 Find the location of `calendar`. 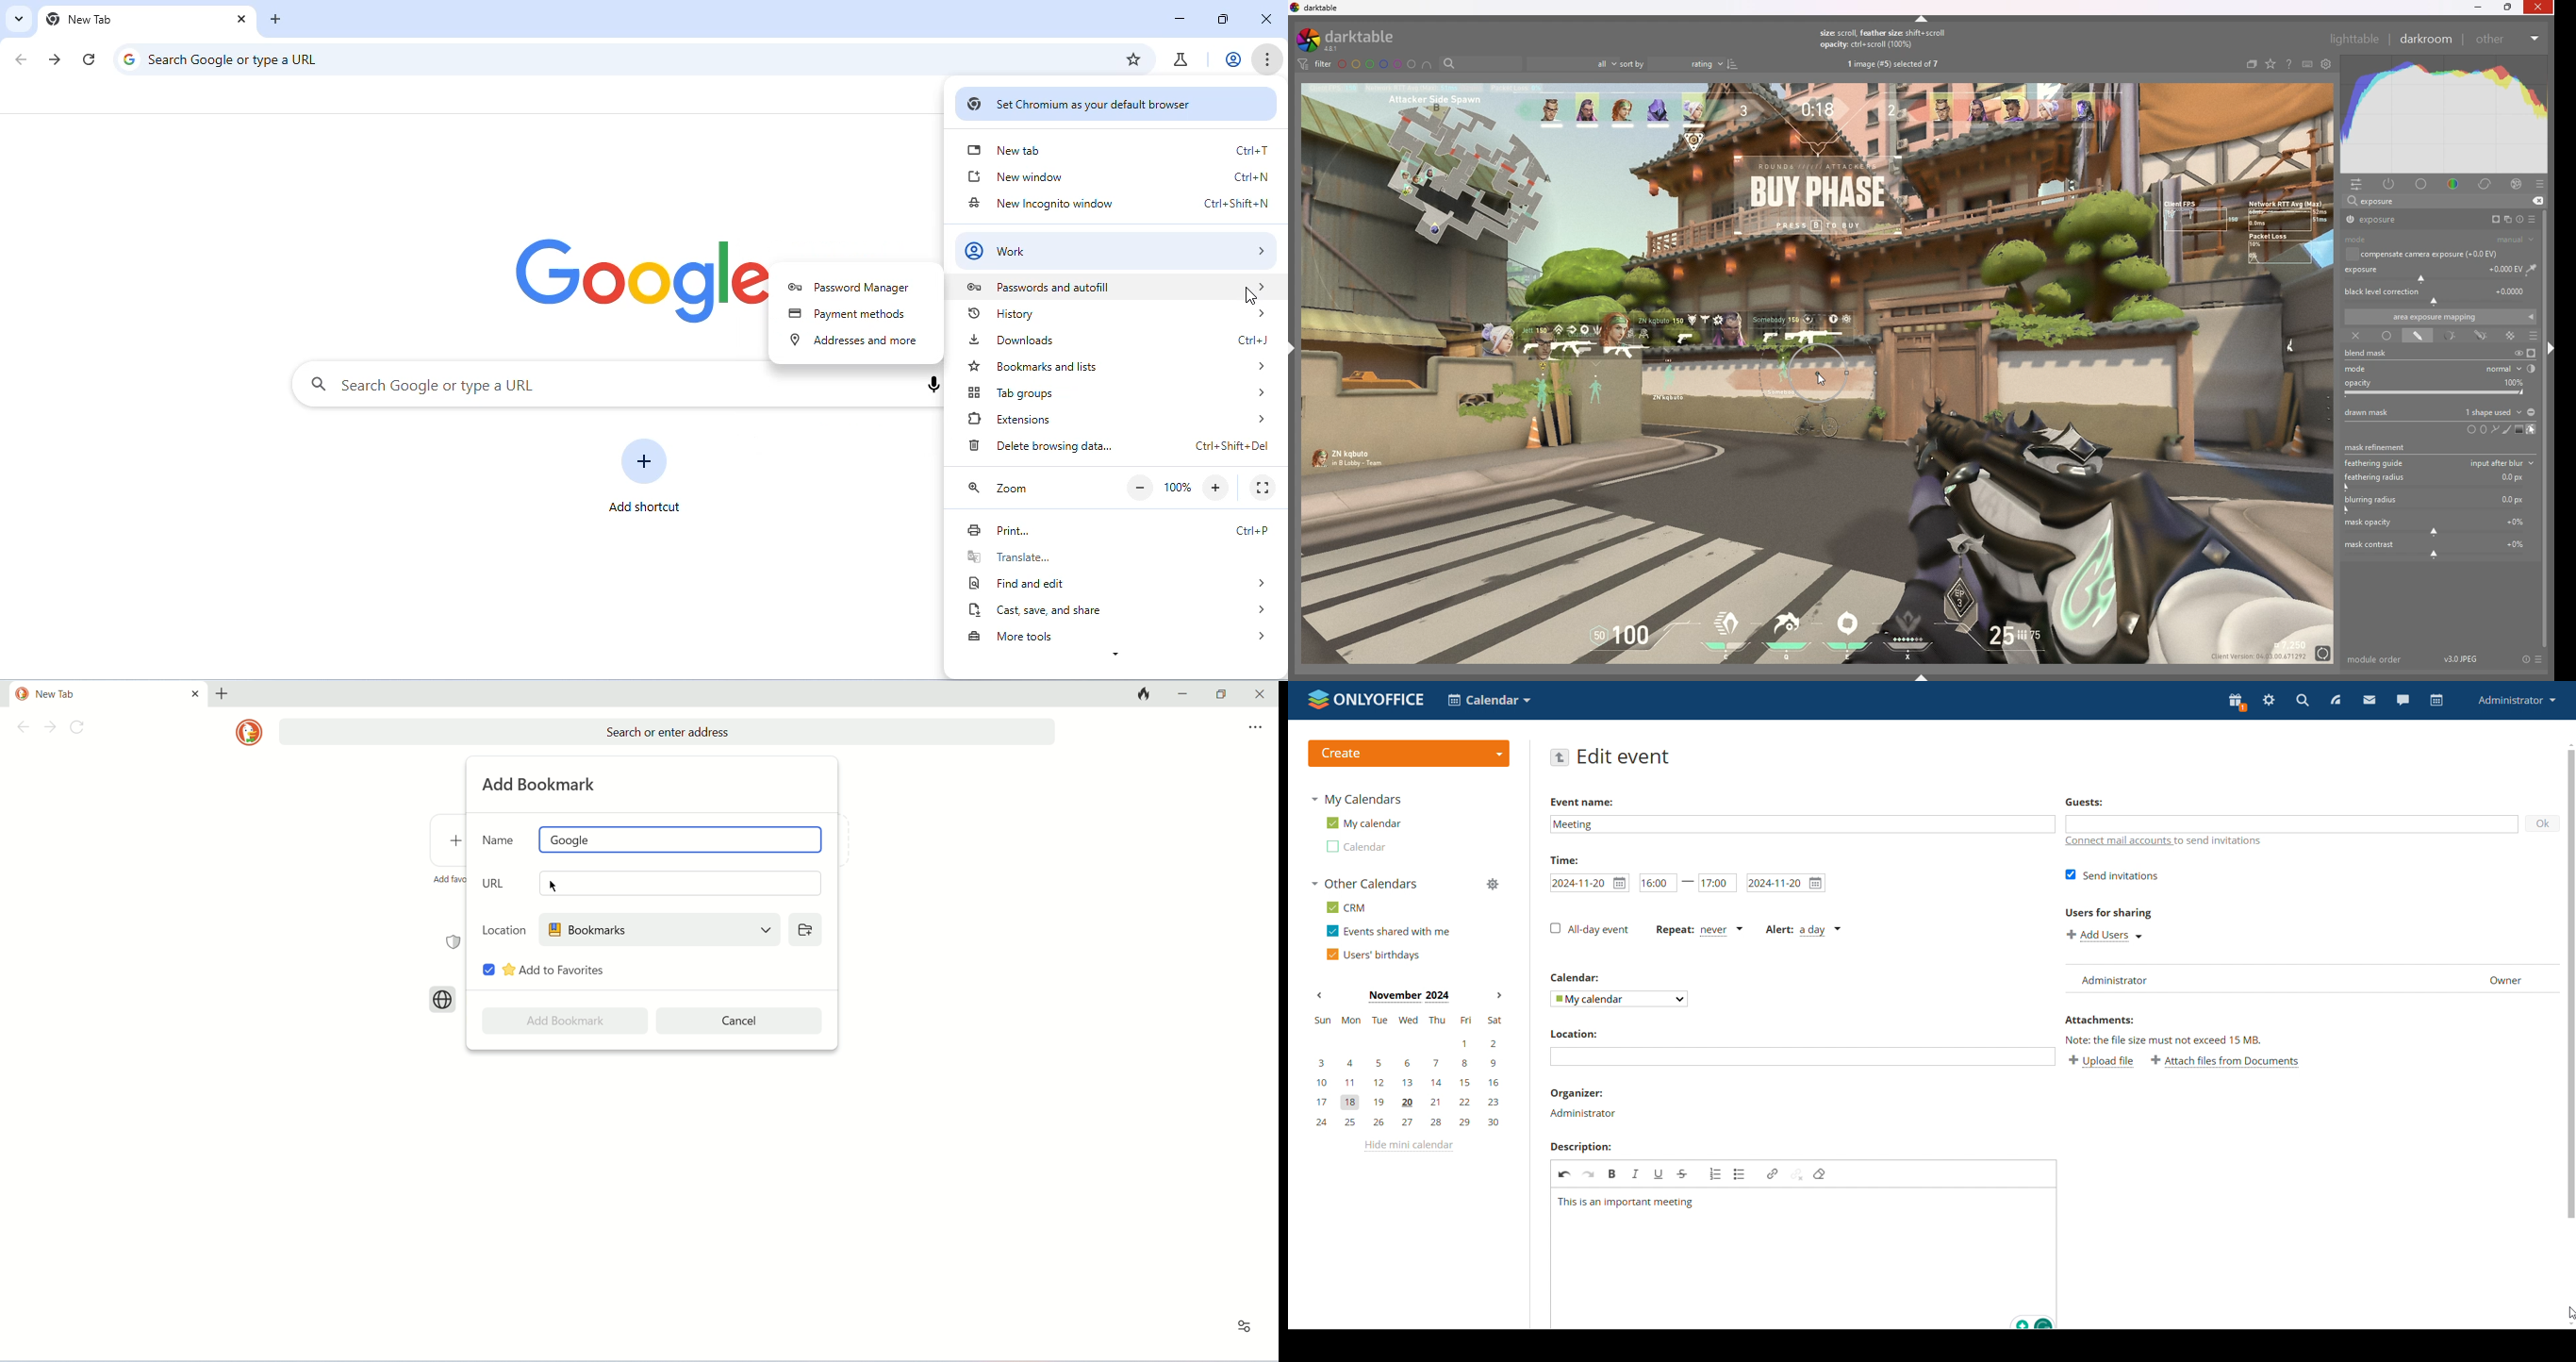

calendar is located at coordinates (1356, 847).